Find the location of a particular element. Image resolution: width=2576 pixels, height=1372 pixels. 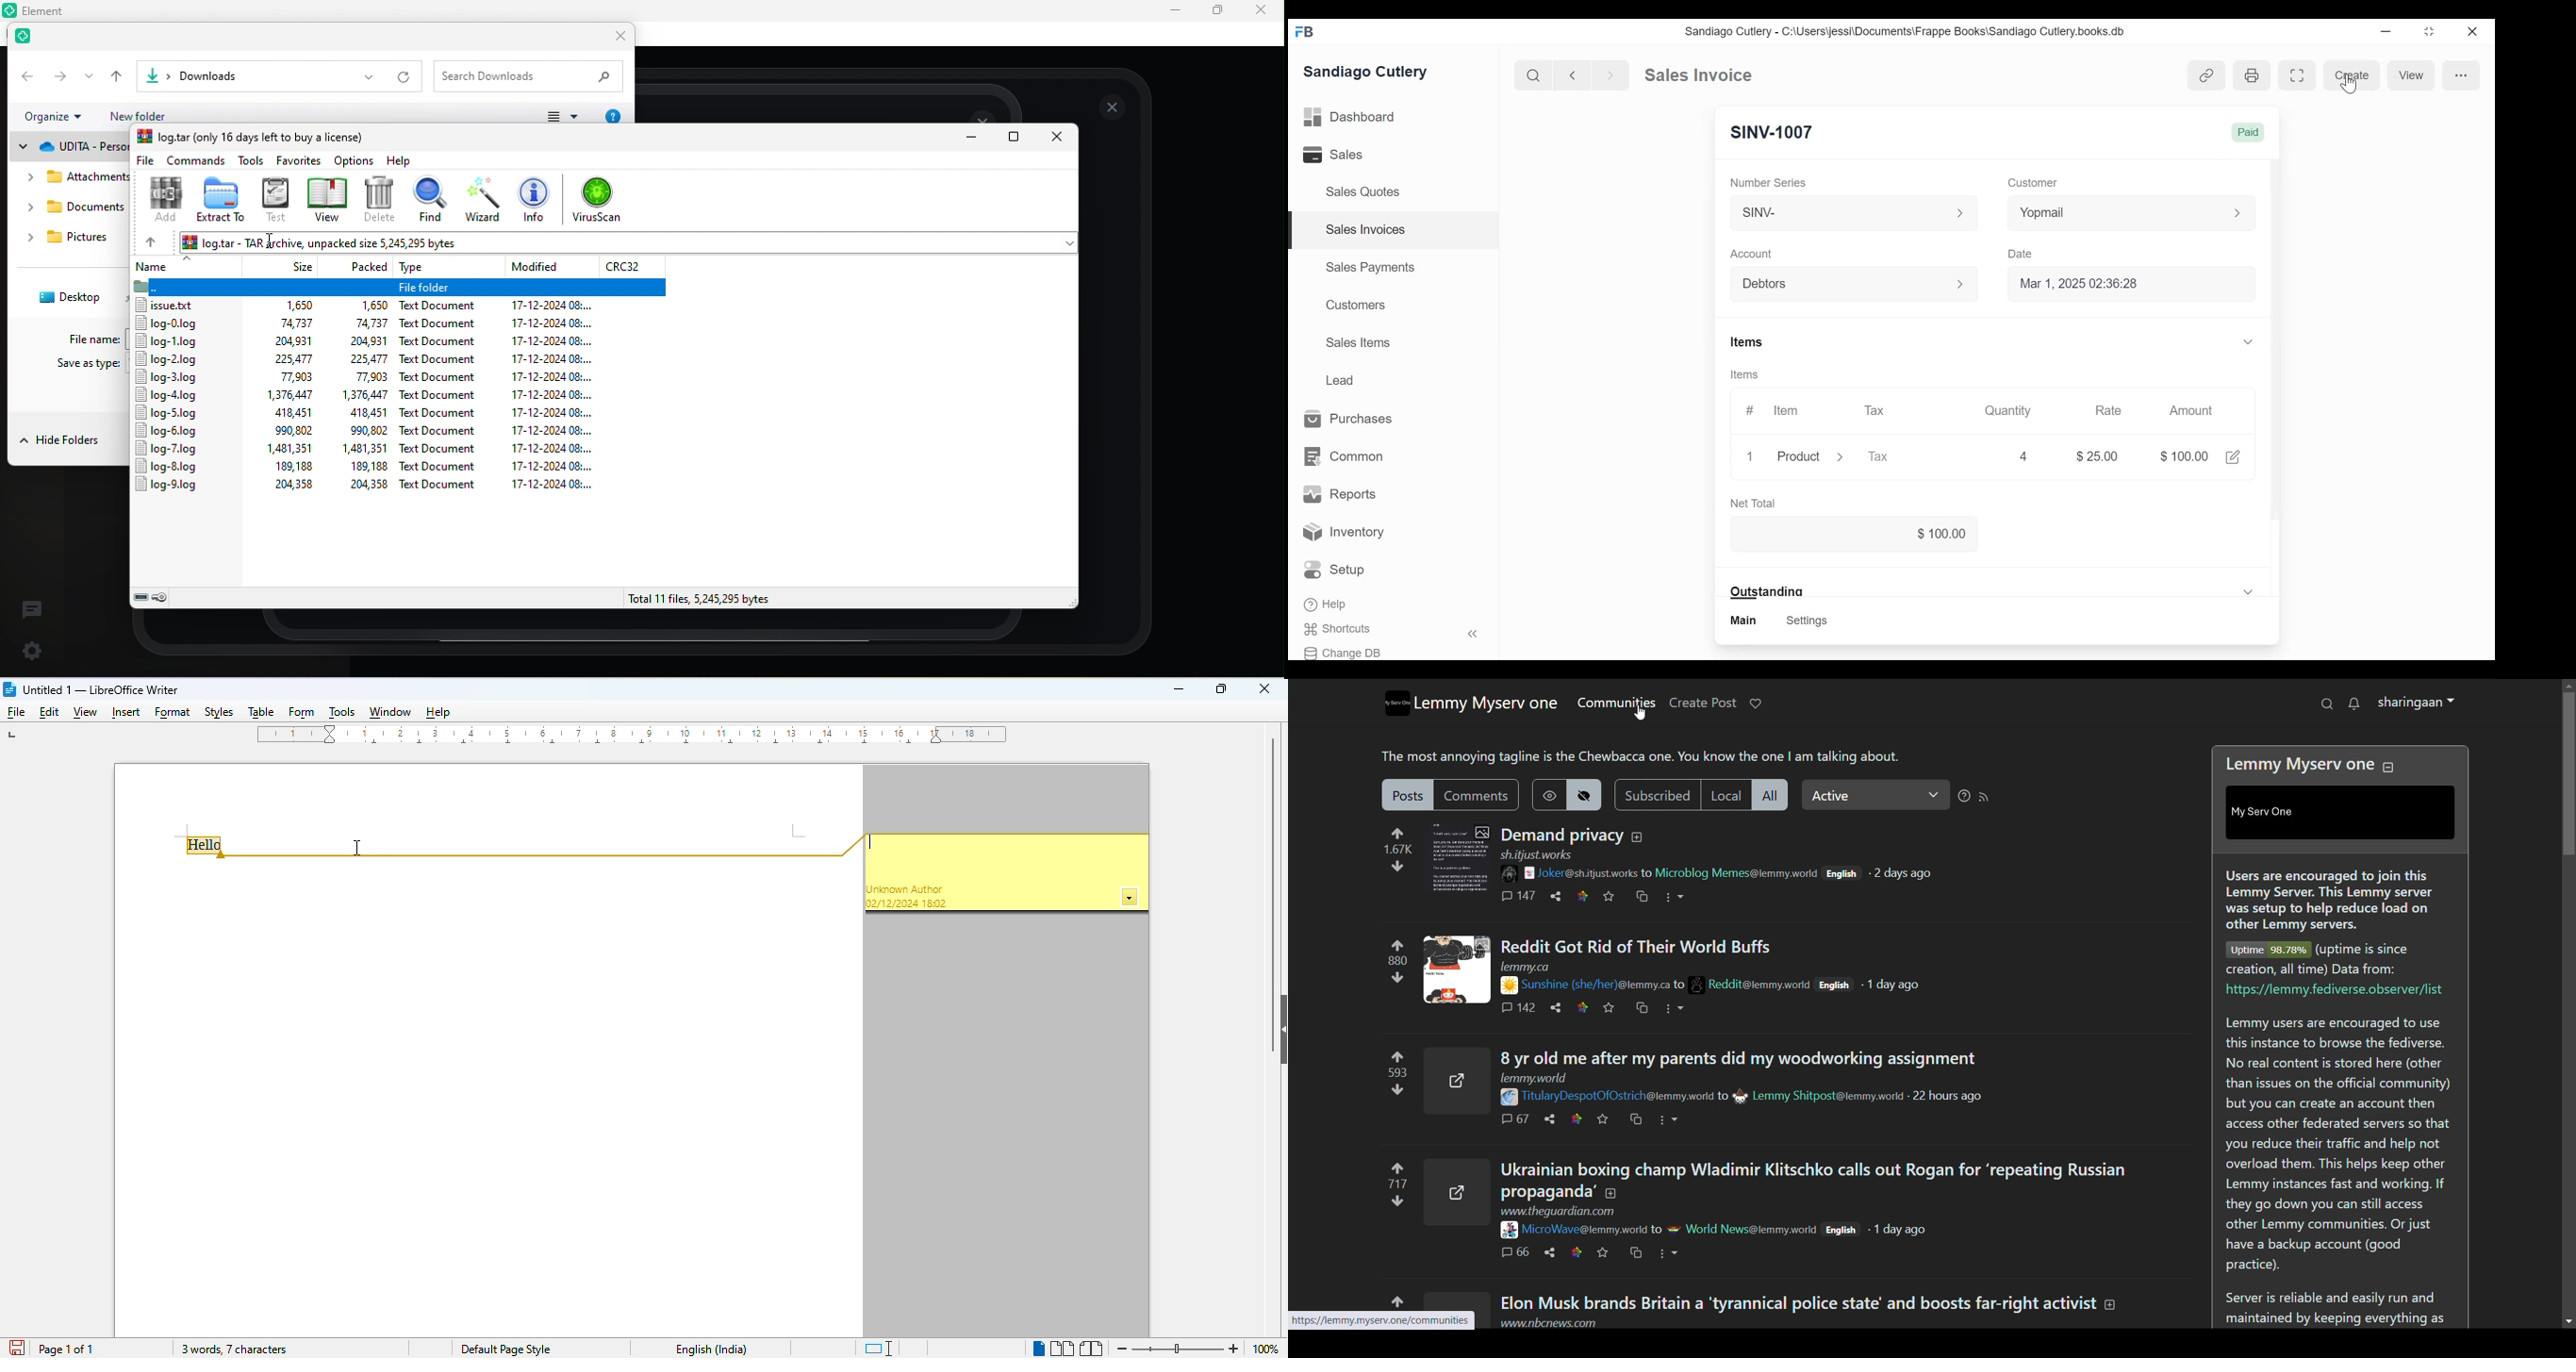

Sales Items is located at coordinates (1358, 342).